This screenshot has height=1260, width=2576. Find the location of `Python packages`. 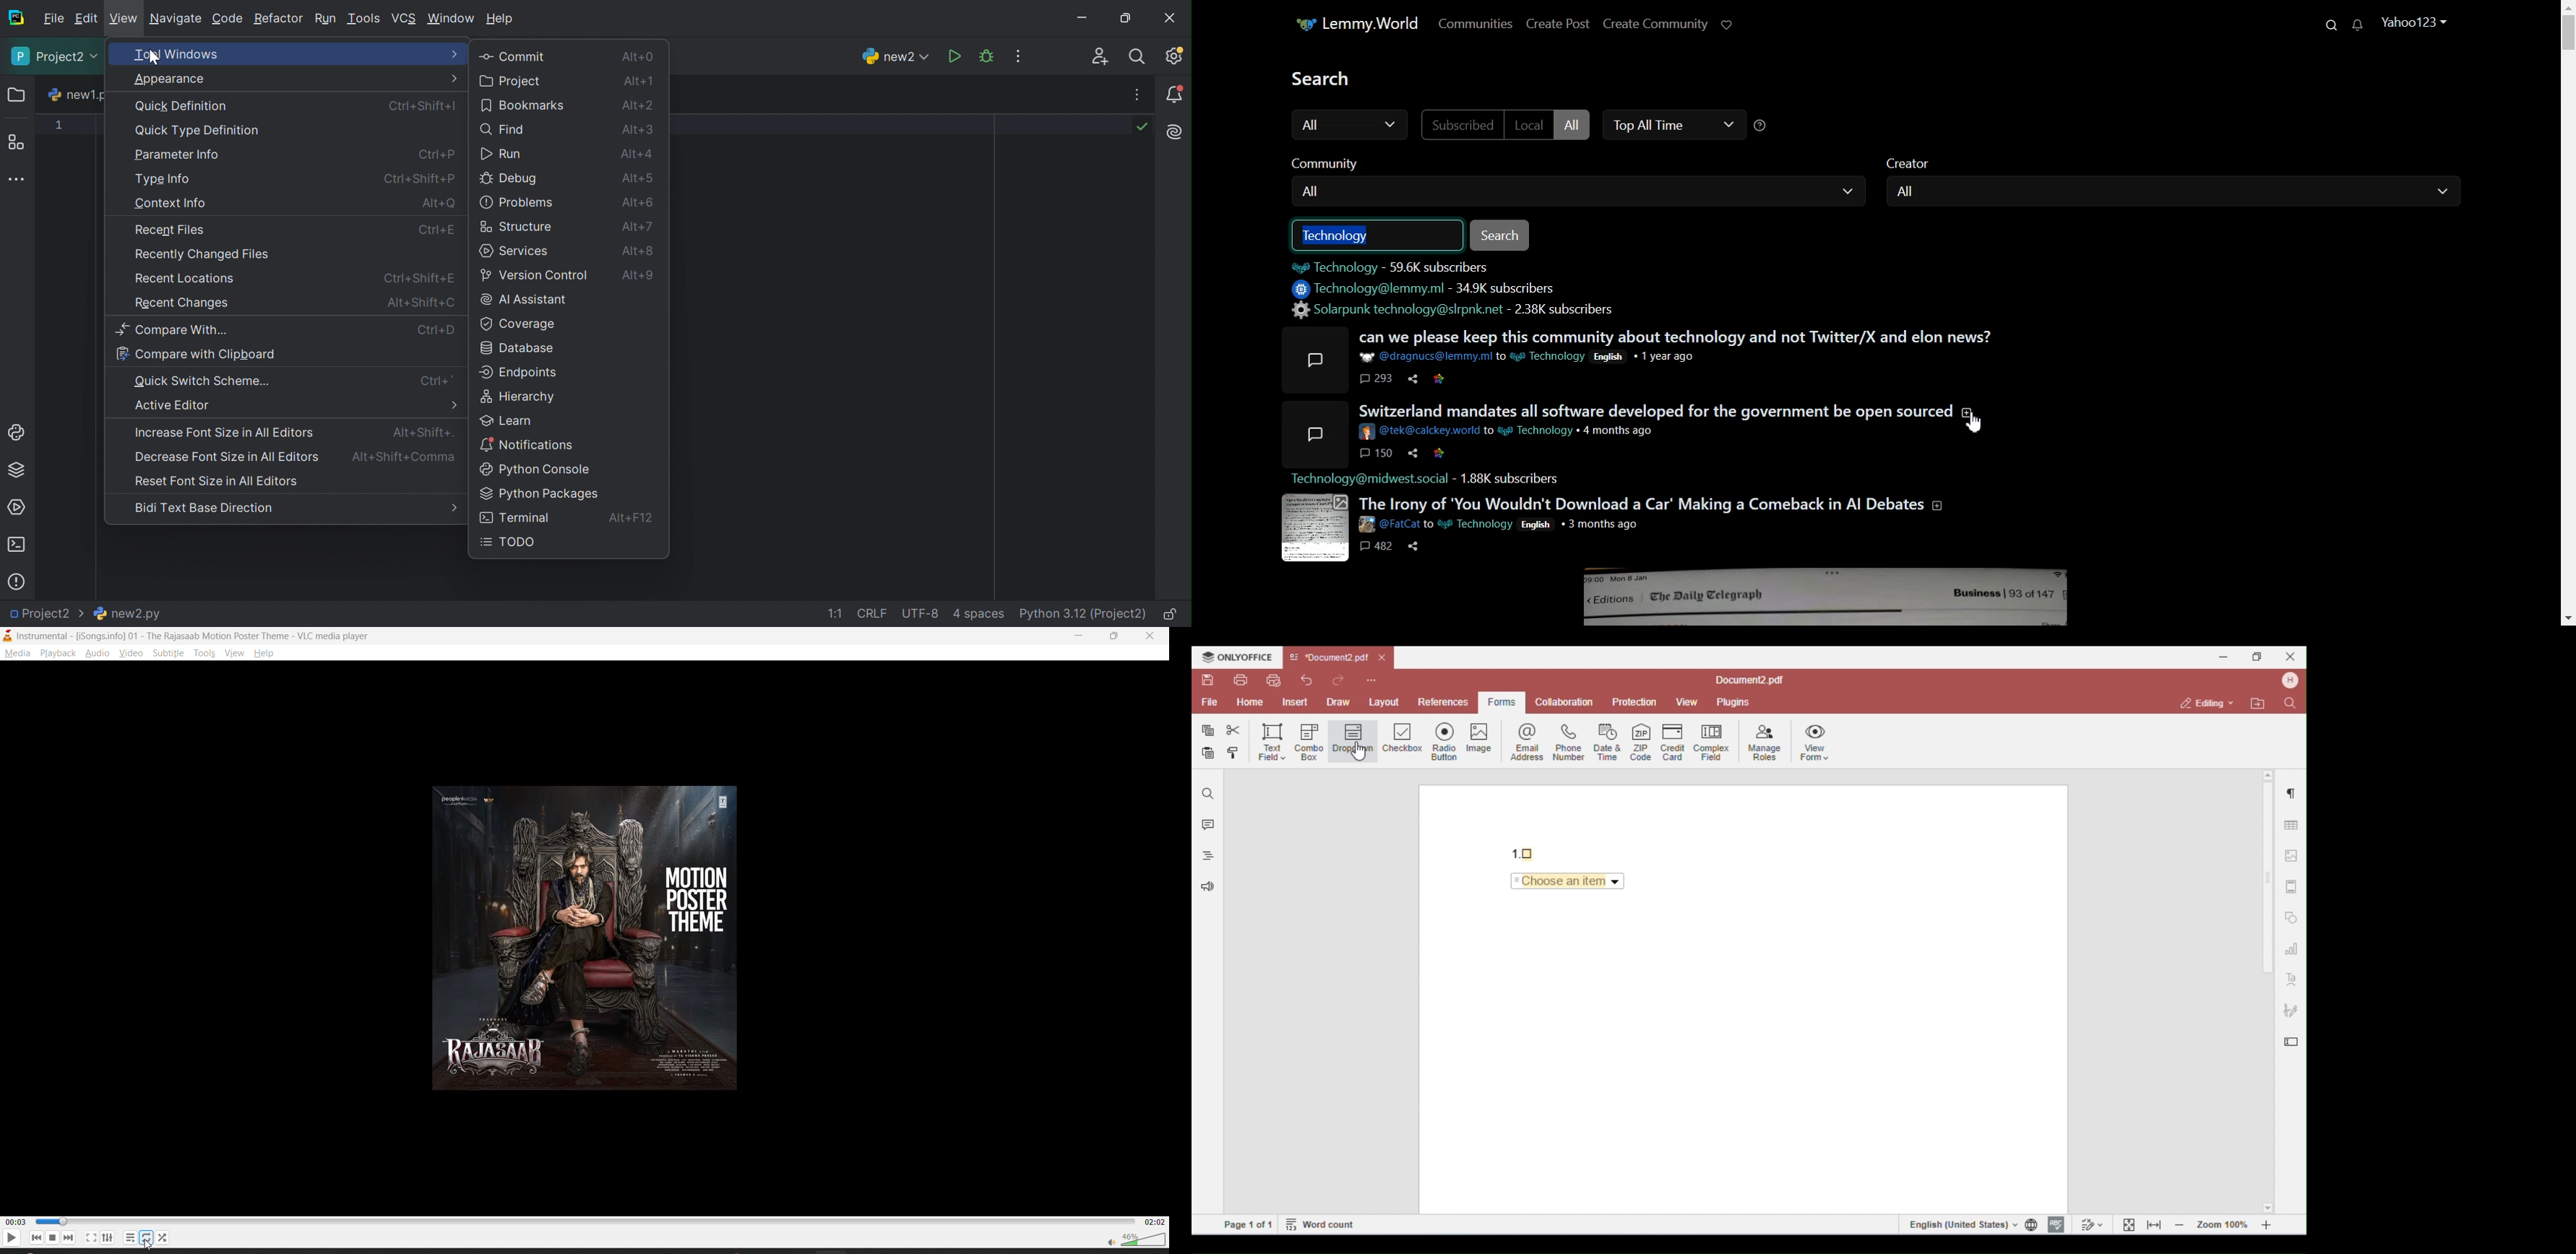

Python packages is located at coordinates (539, 494).